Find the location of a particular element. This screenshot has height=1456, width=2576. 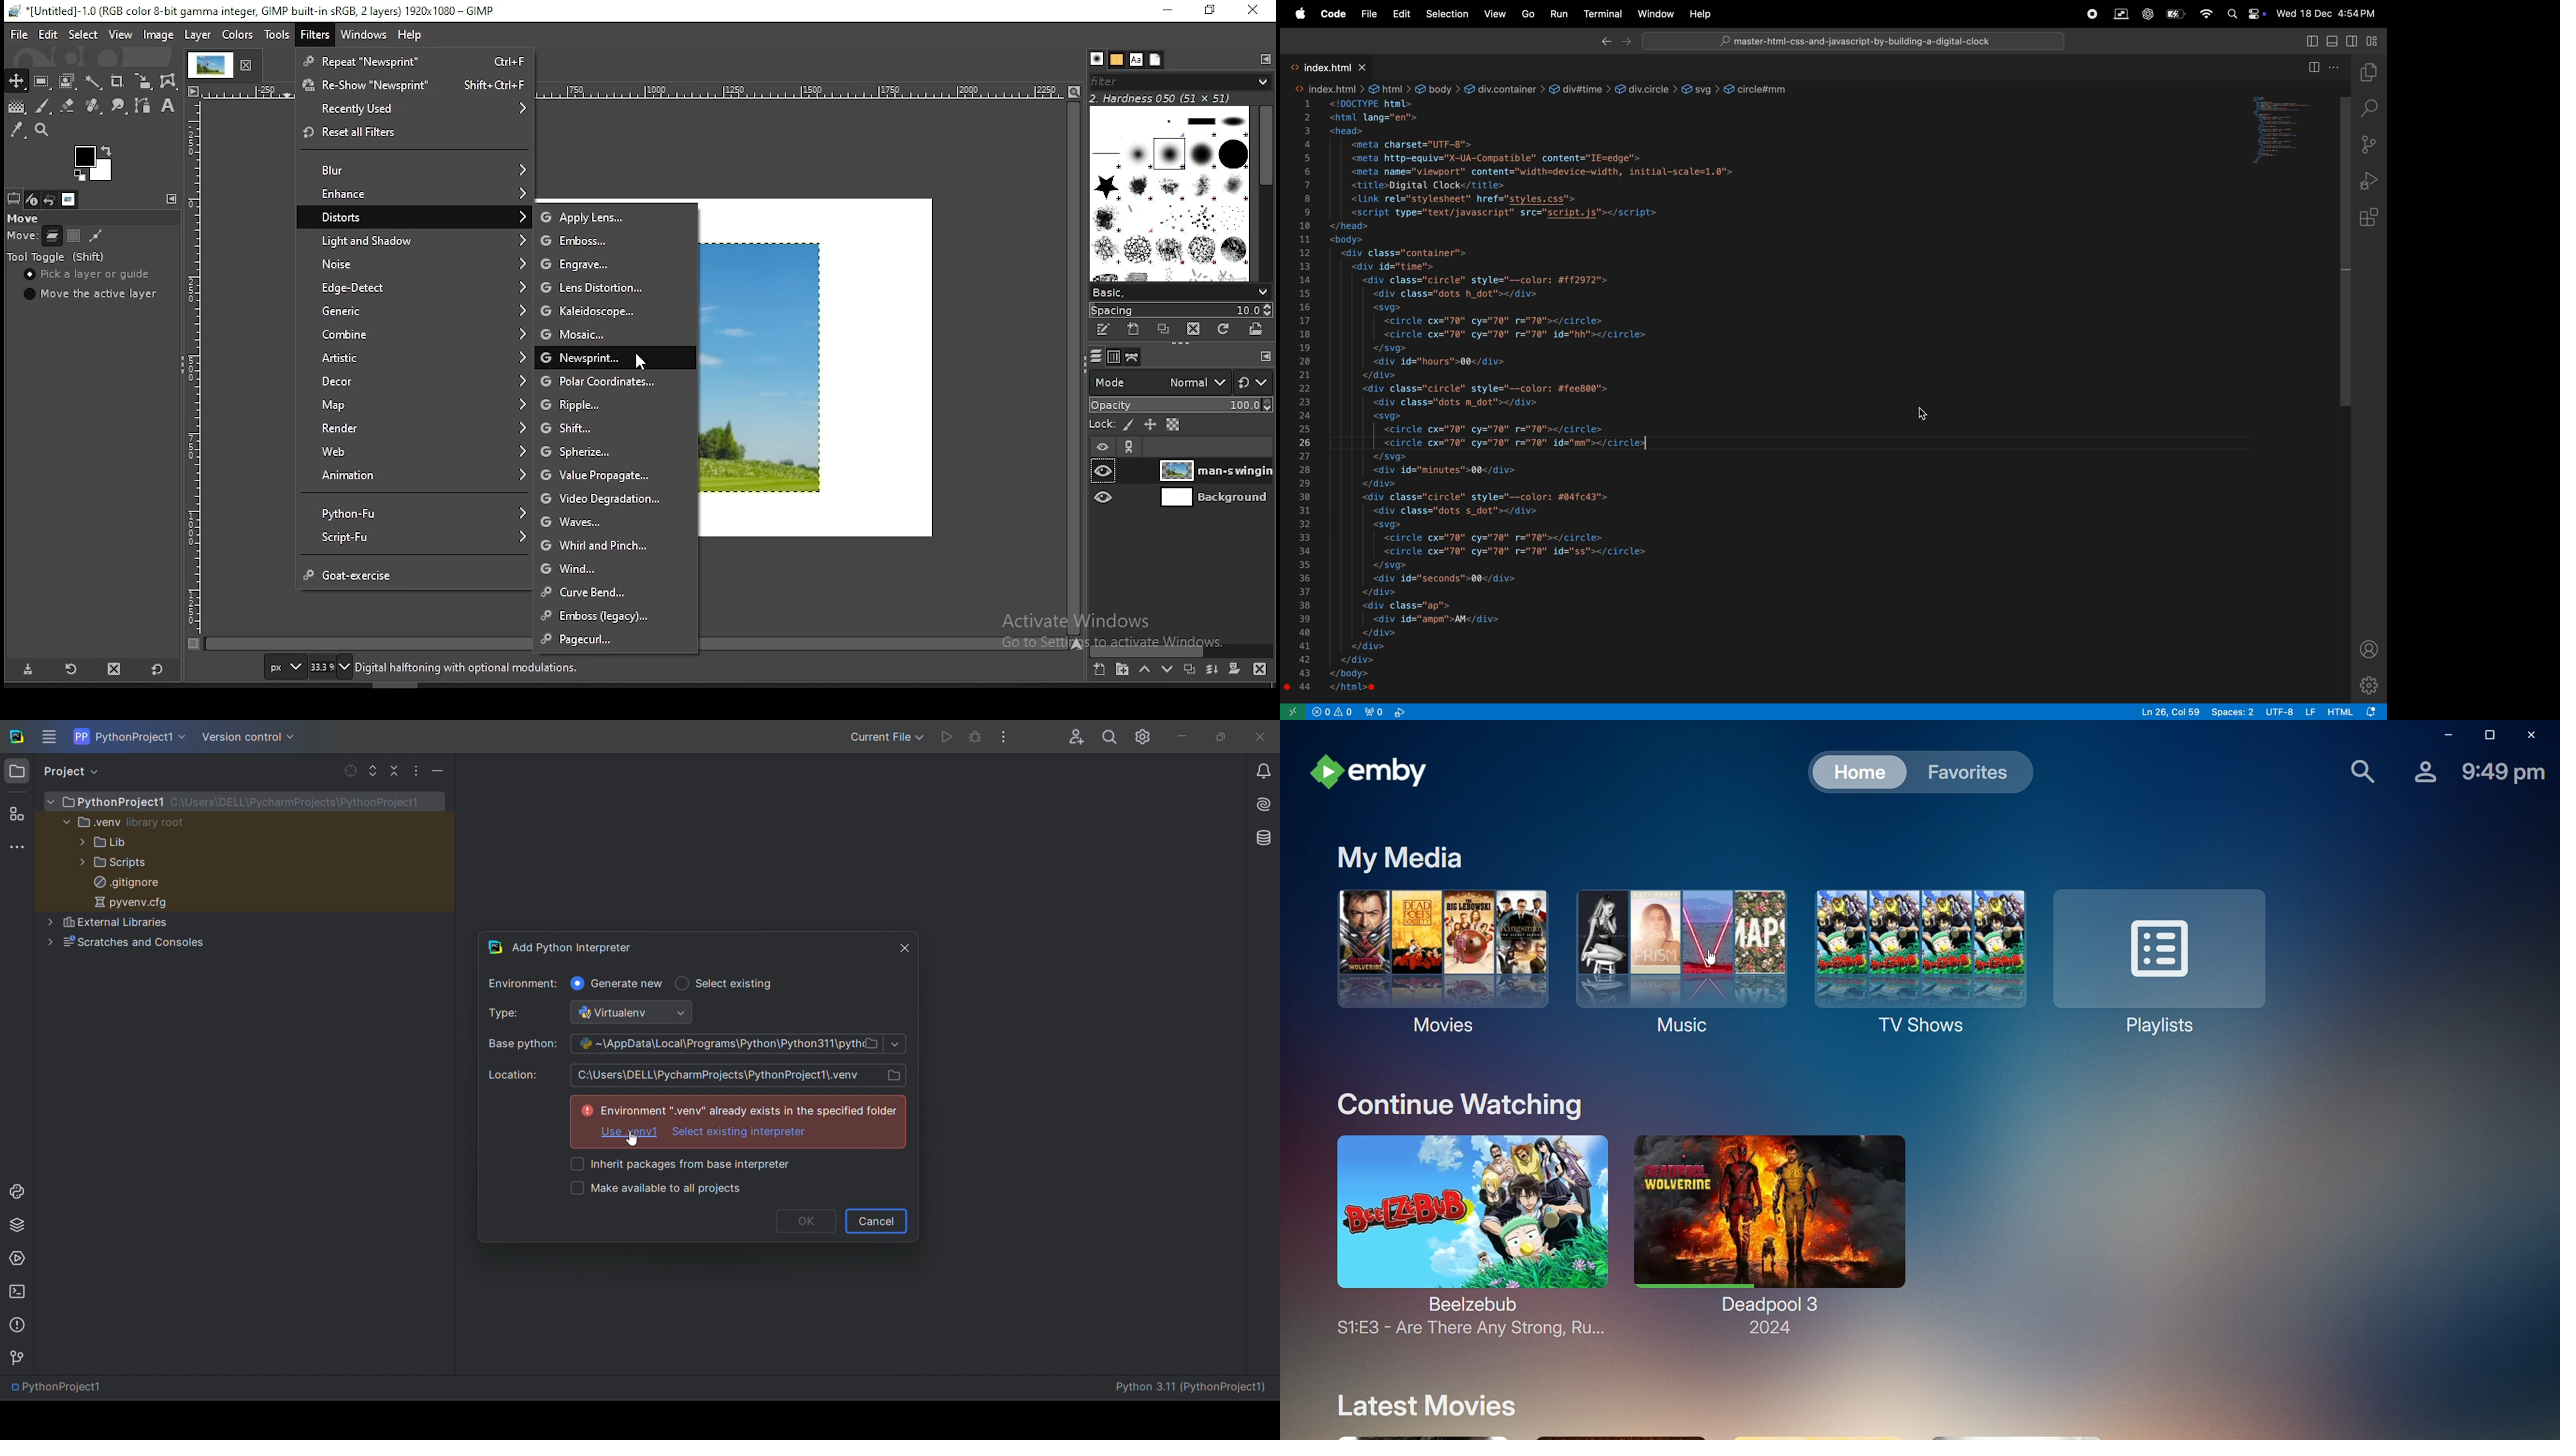

text tool is located at coordinates (169, 106).